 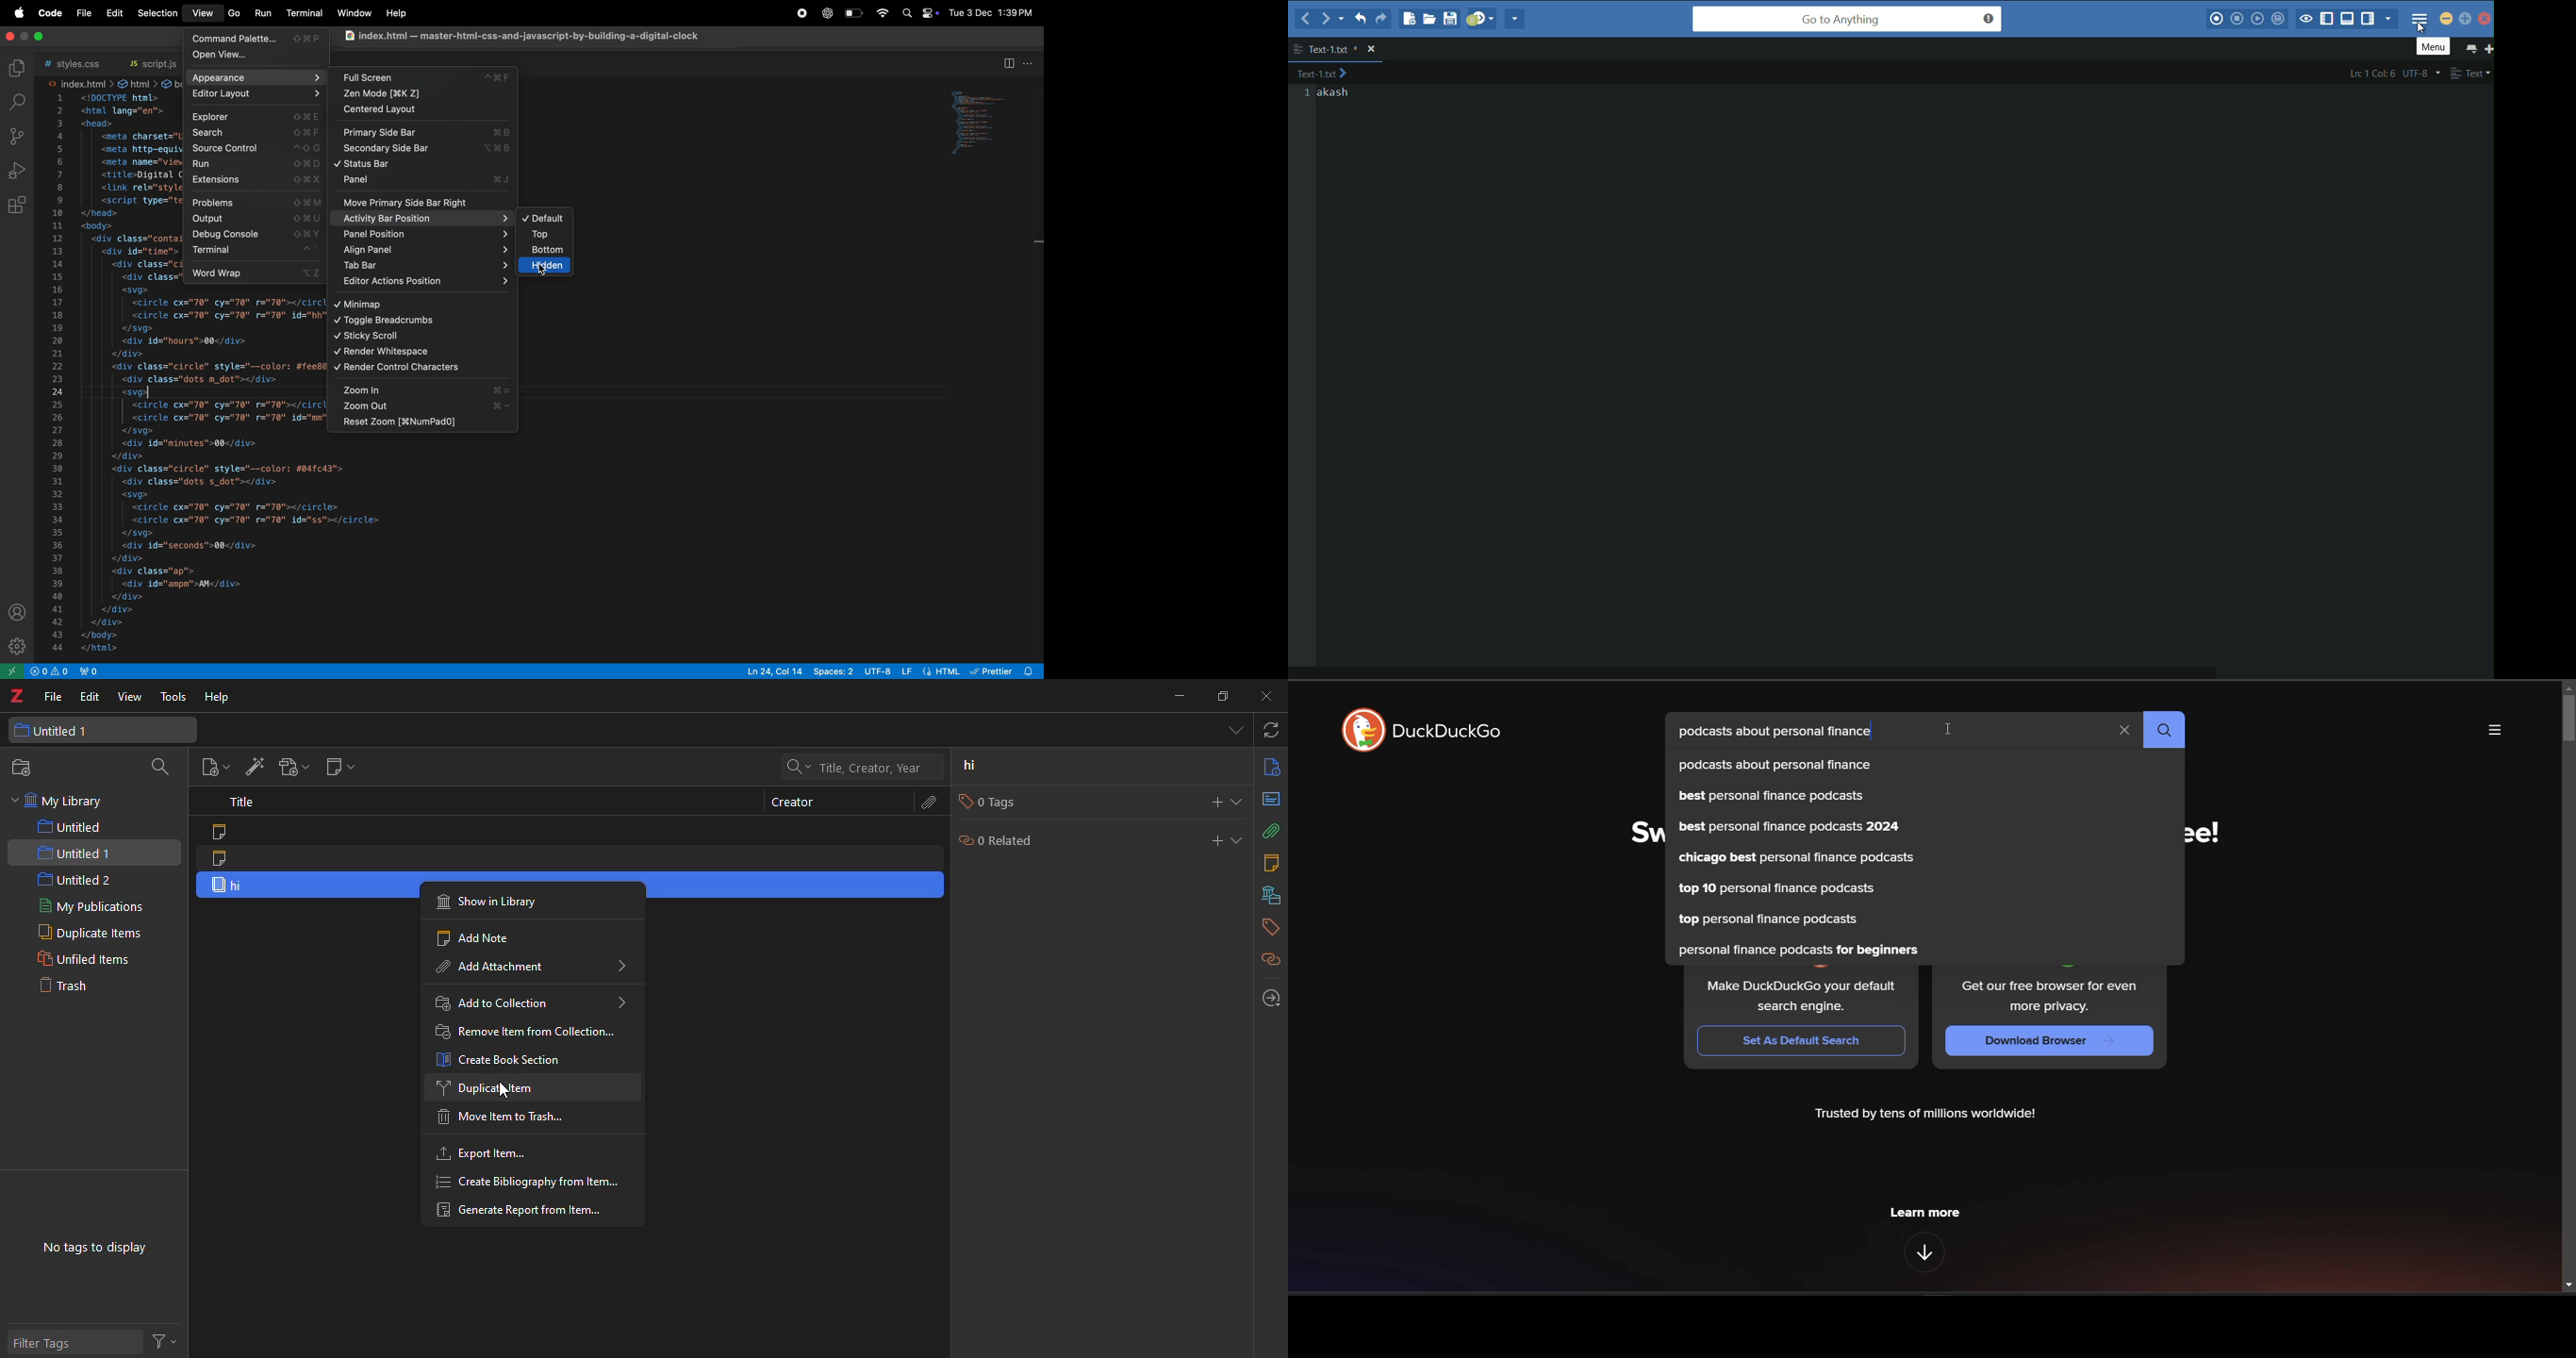 What do you see at coordinates (502, 1116) in the screenshot?
I see `move item to trash` at bounding box center [502, 1116].